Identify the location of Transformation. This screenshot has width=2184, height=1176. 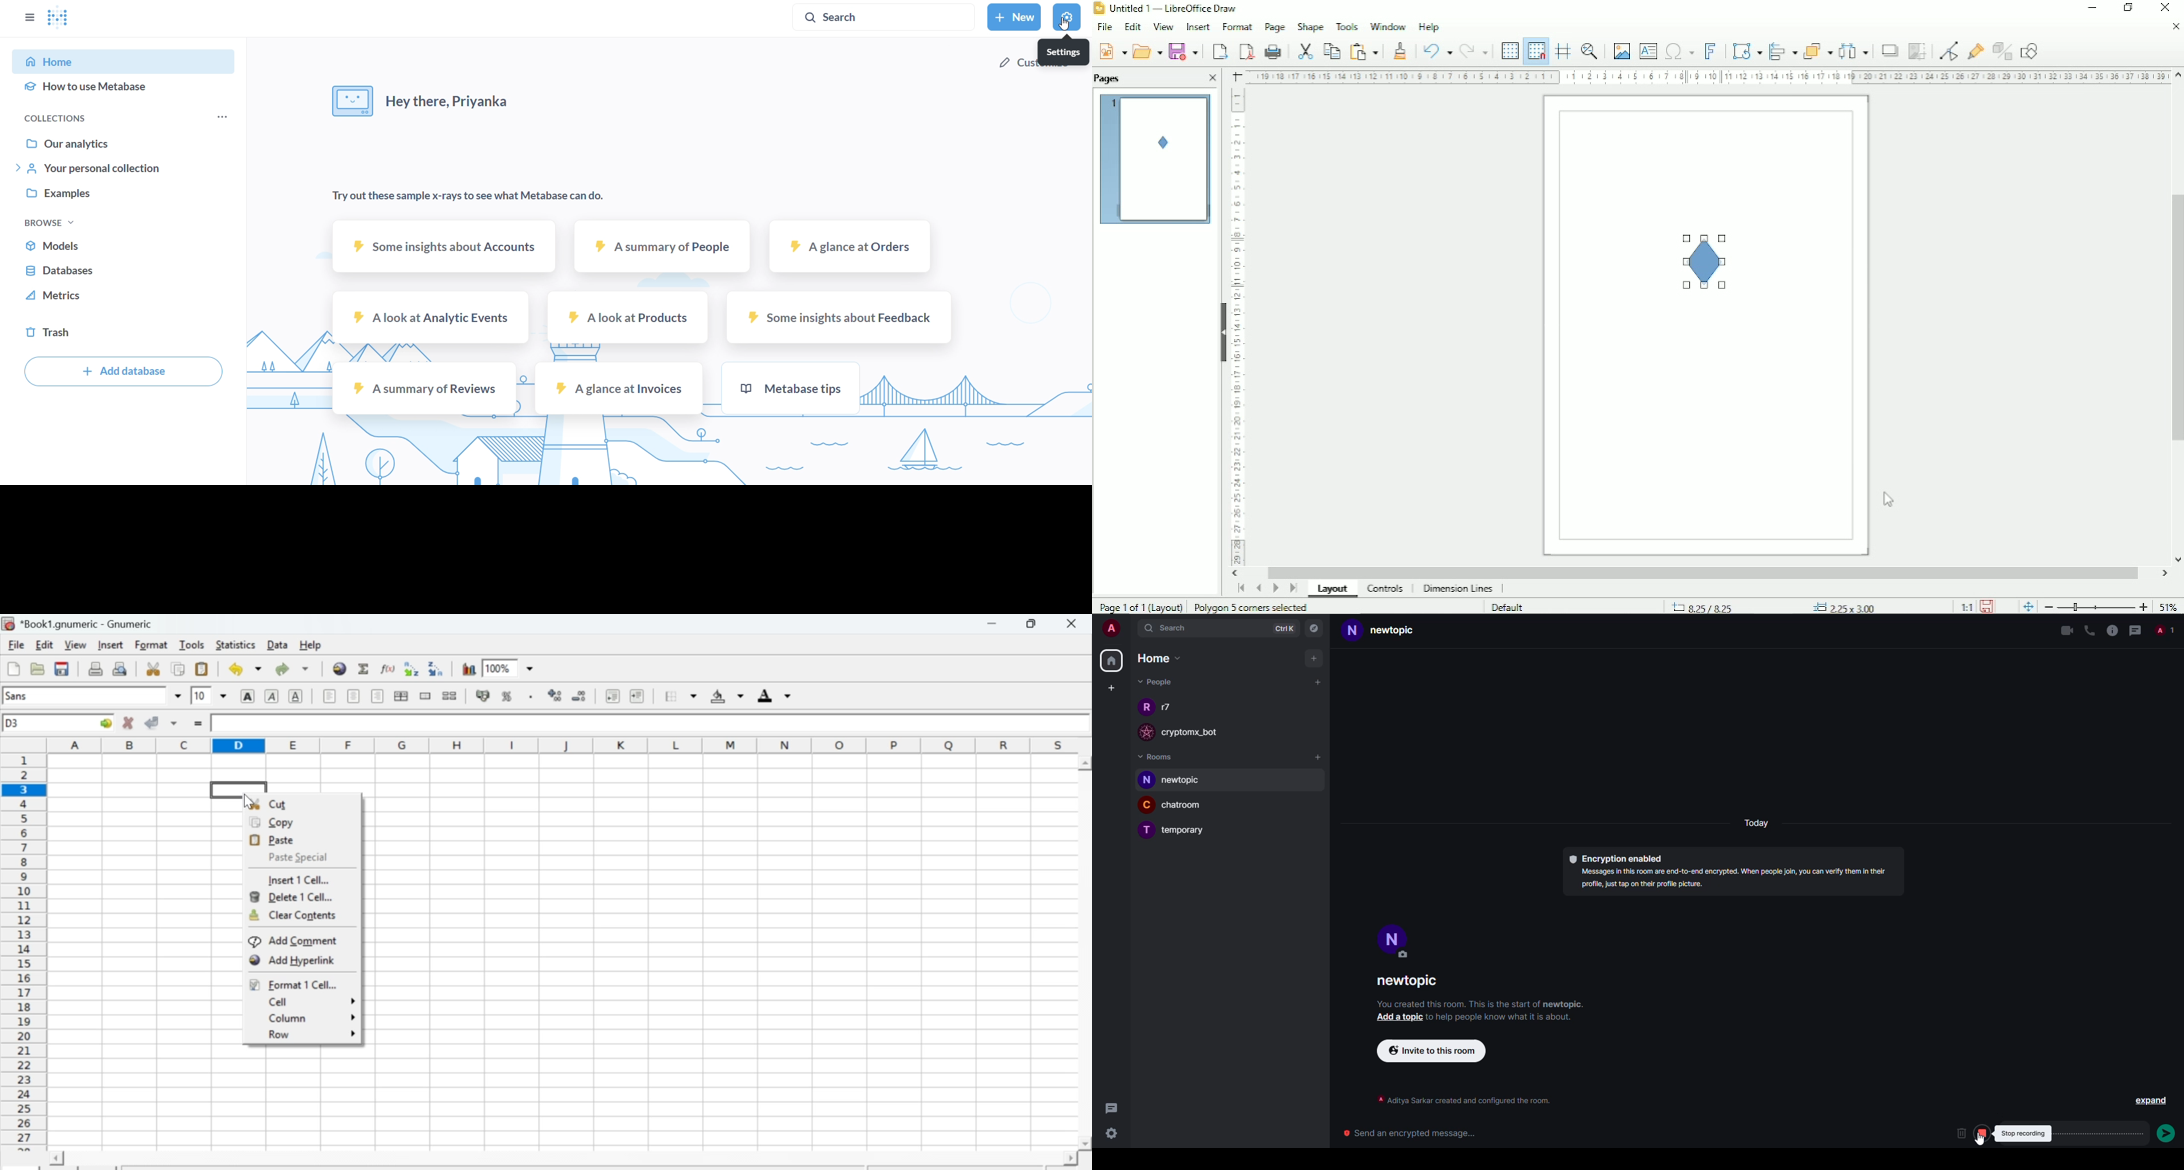
(1744, 50).